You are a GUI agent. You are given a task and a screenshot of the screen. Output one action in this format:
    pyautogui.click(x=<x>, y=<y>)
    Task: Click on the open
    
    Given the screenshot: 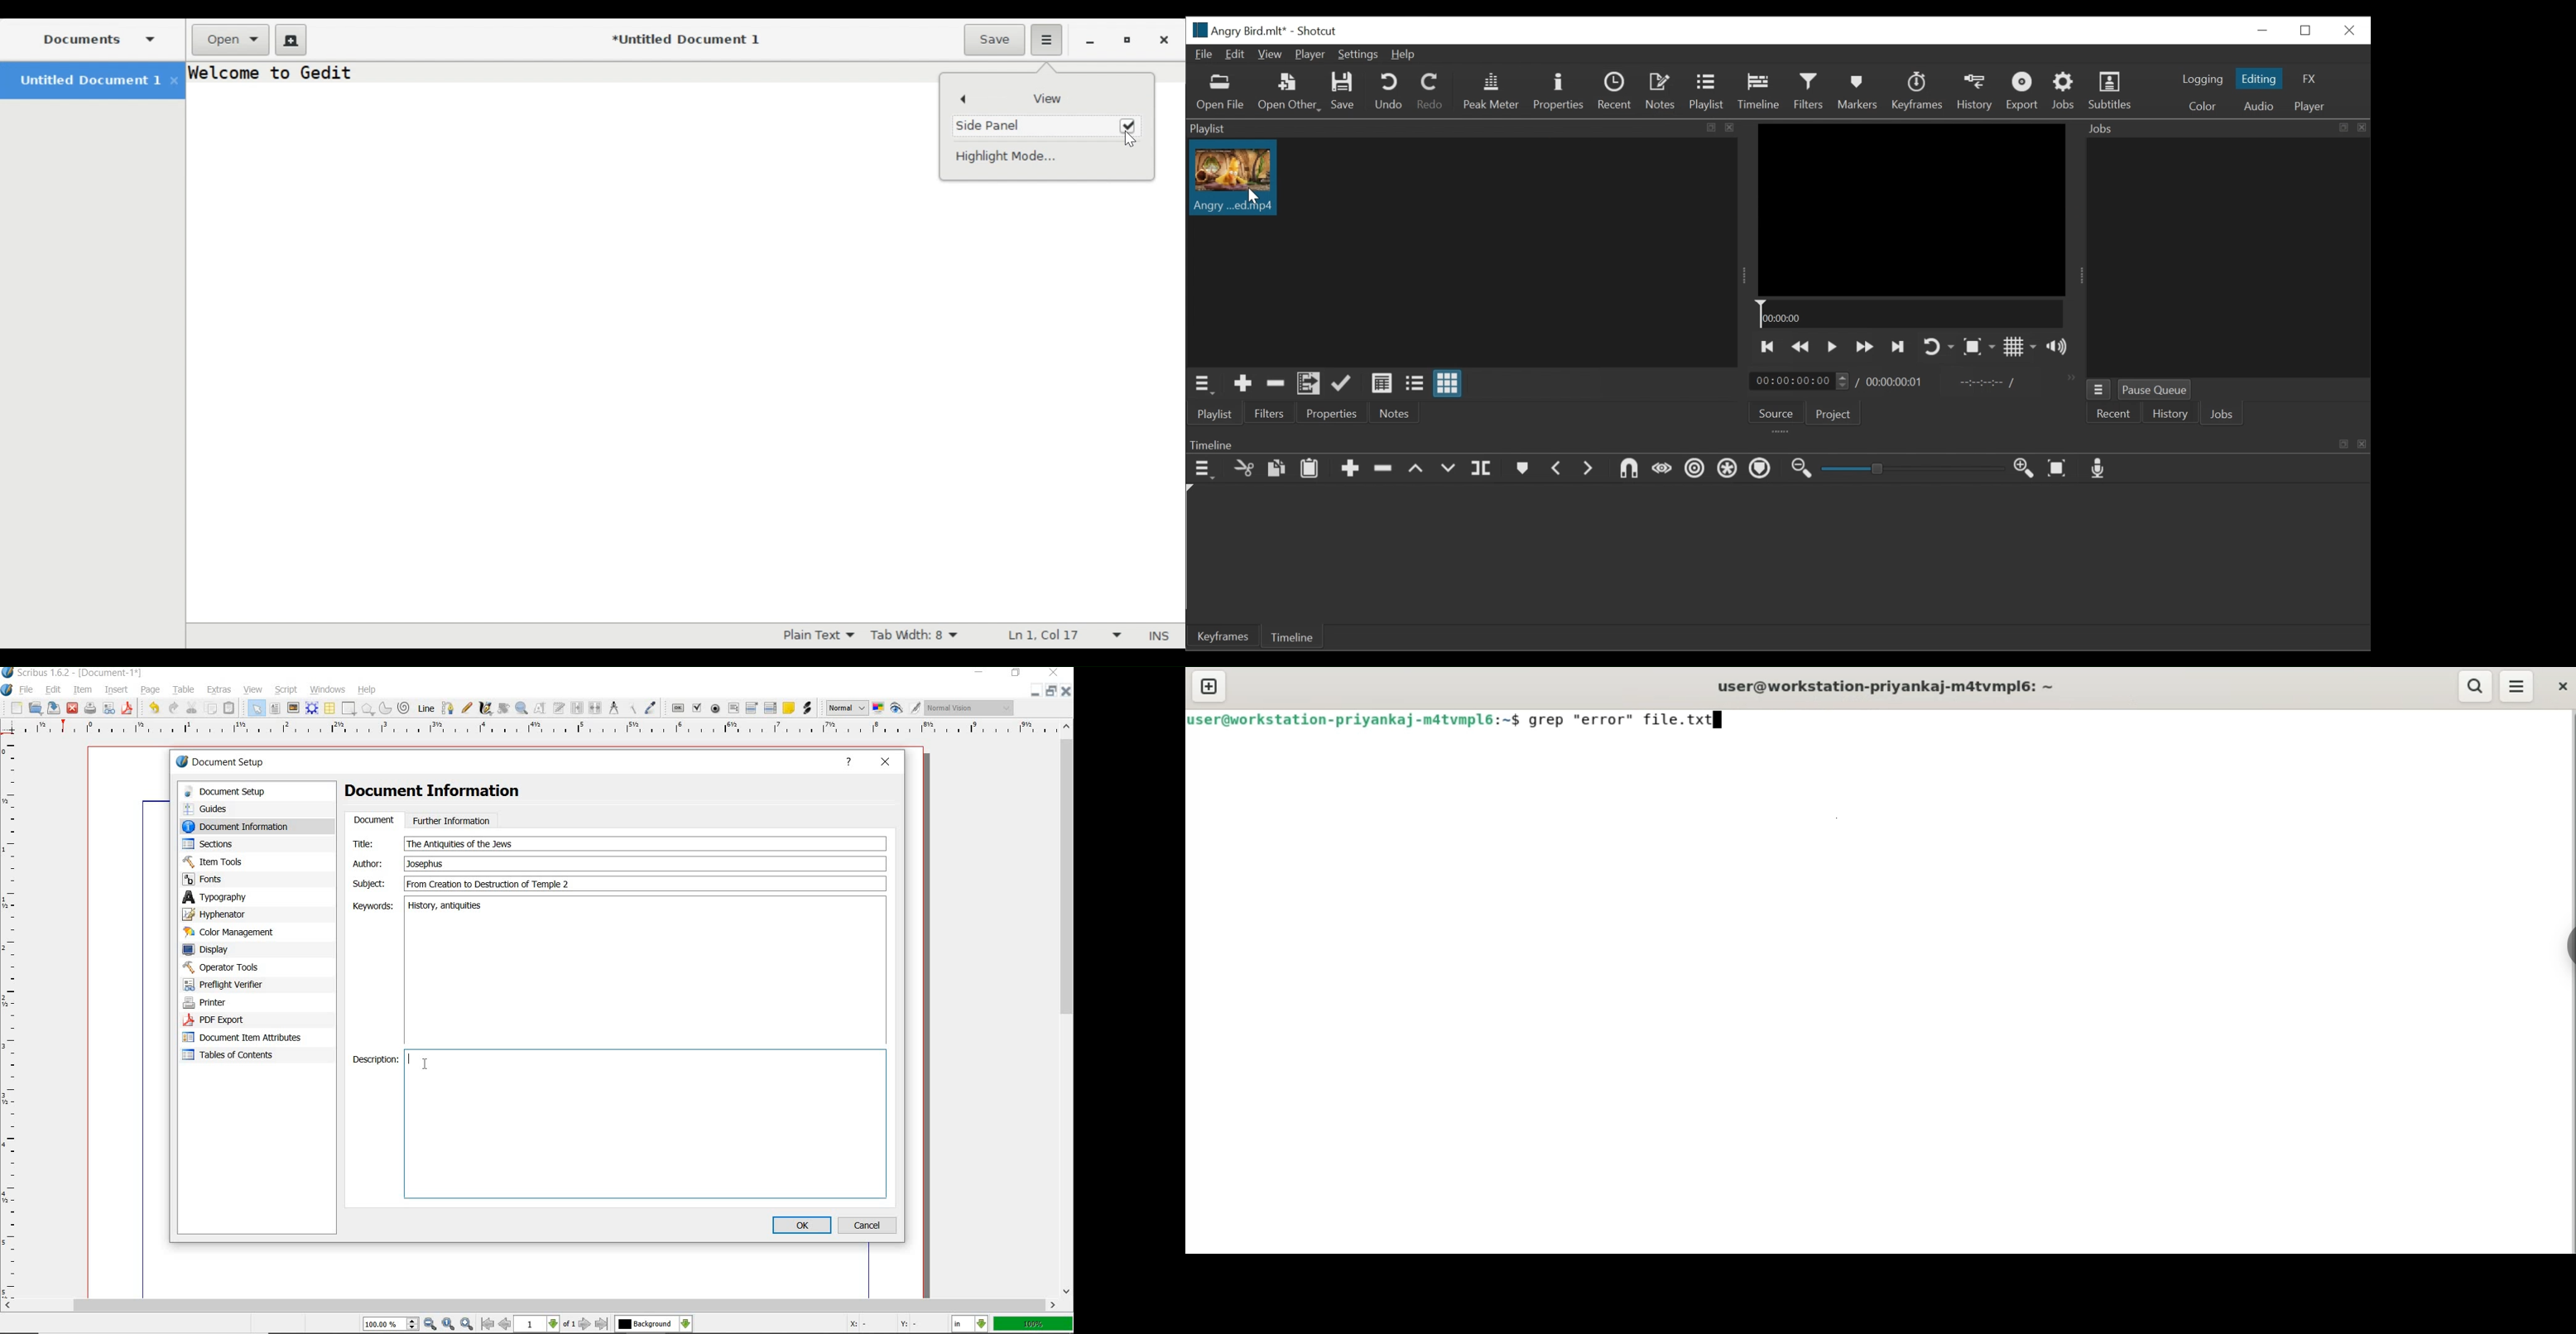 What is the action you would take?
    pyautogui.click(x=36, y=708)
    